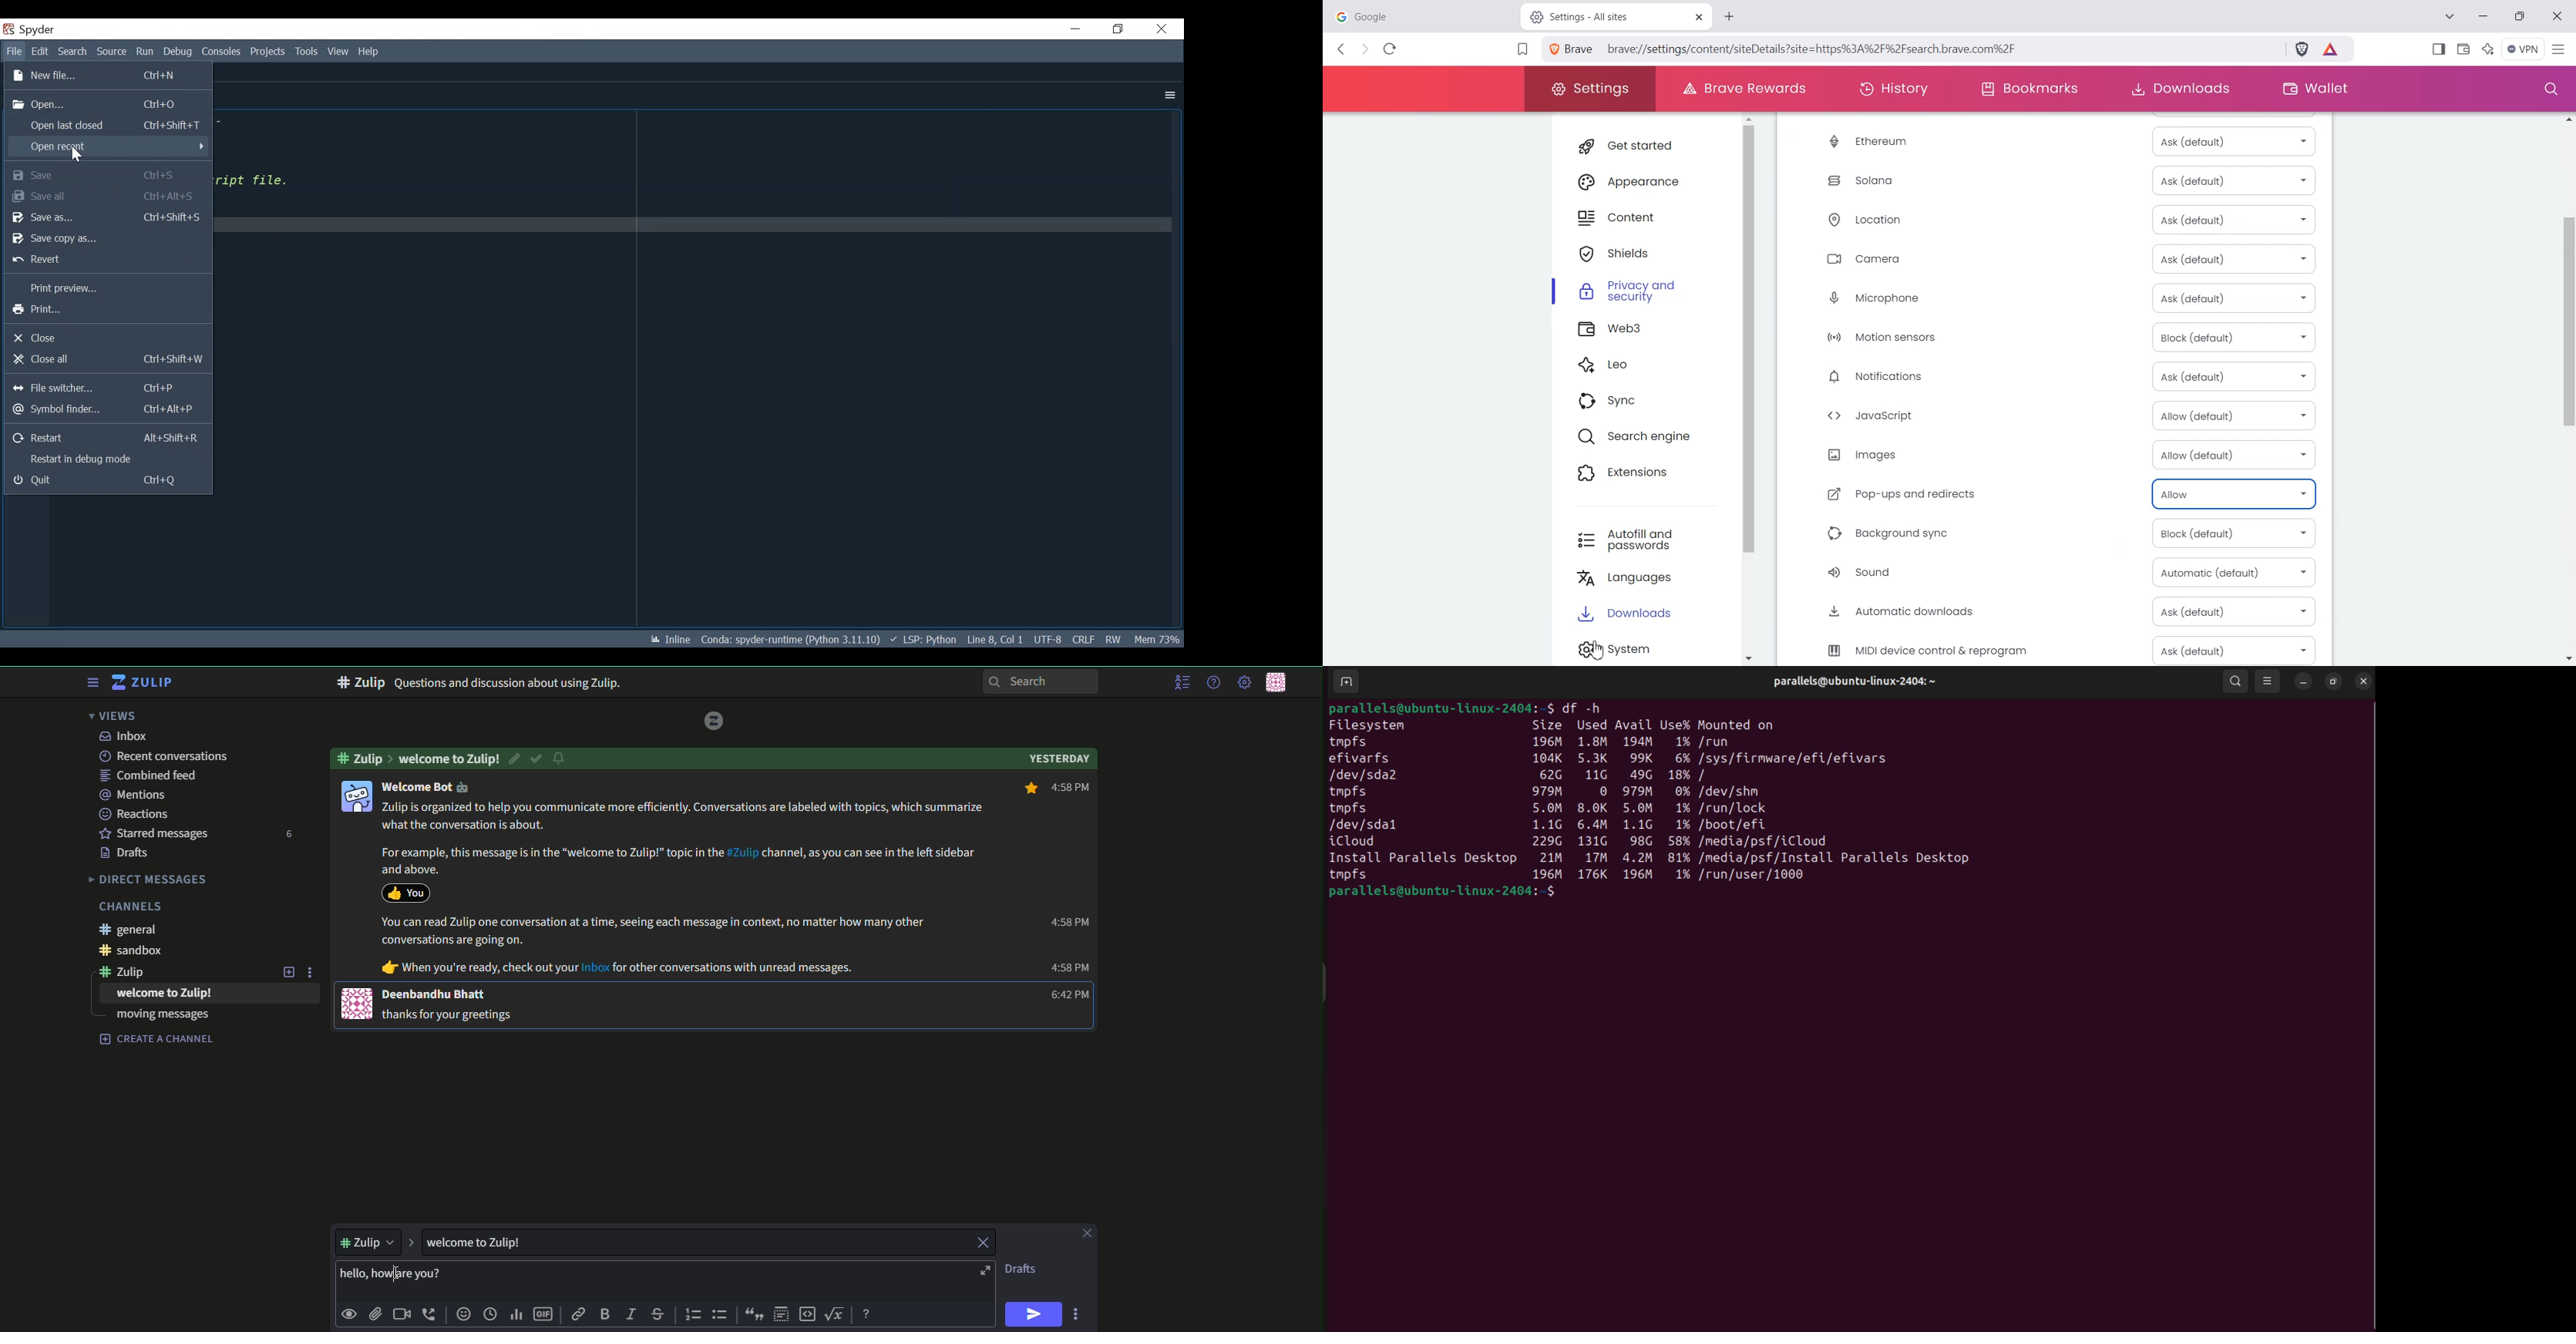 Image resolution: width=2576 pixels, height=1344 pixels. What do you see at coordinates (1057, 789) in the screenshot?
I see `4:58 PM` at bounding box center [1057, 789].